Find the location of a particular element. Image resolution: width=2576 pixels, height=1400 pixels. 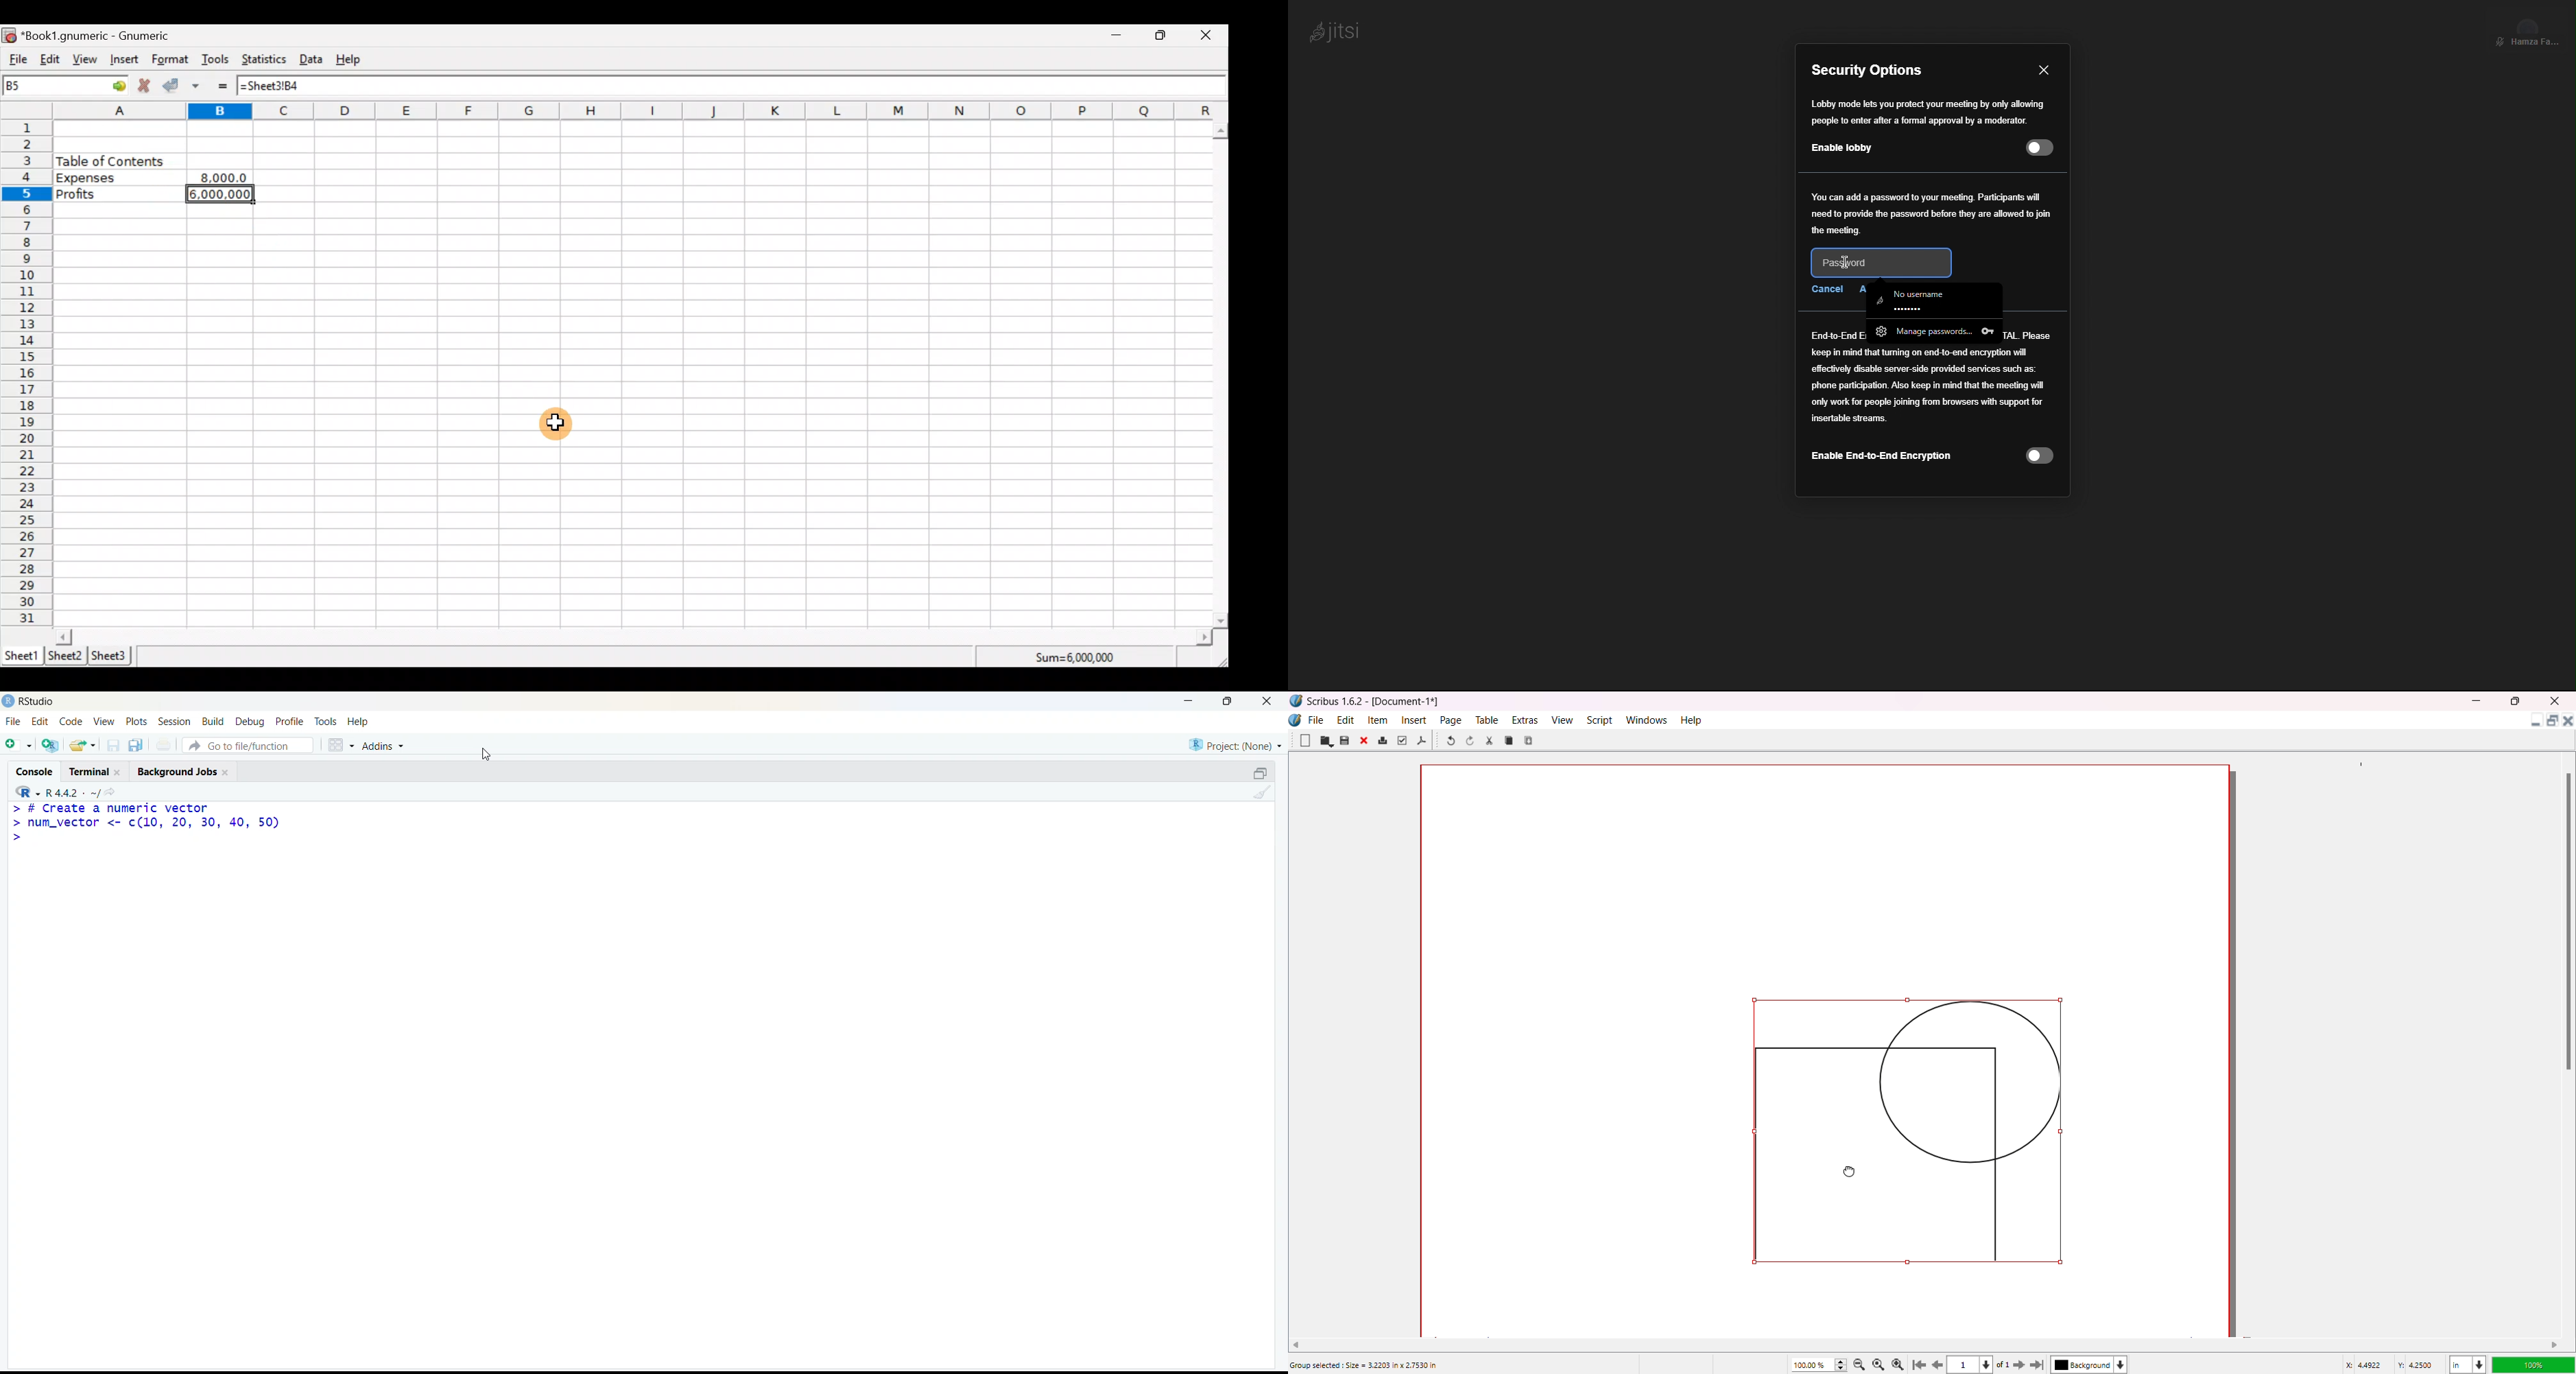

close is located at coordinates (1268, 701).